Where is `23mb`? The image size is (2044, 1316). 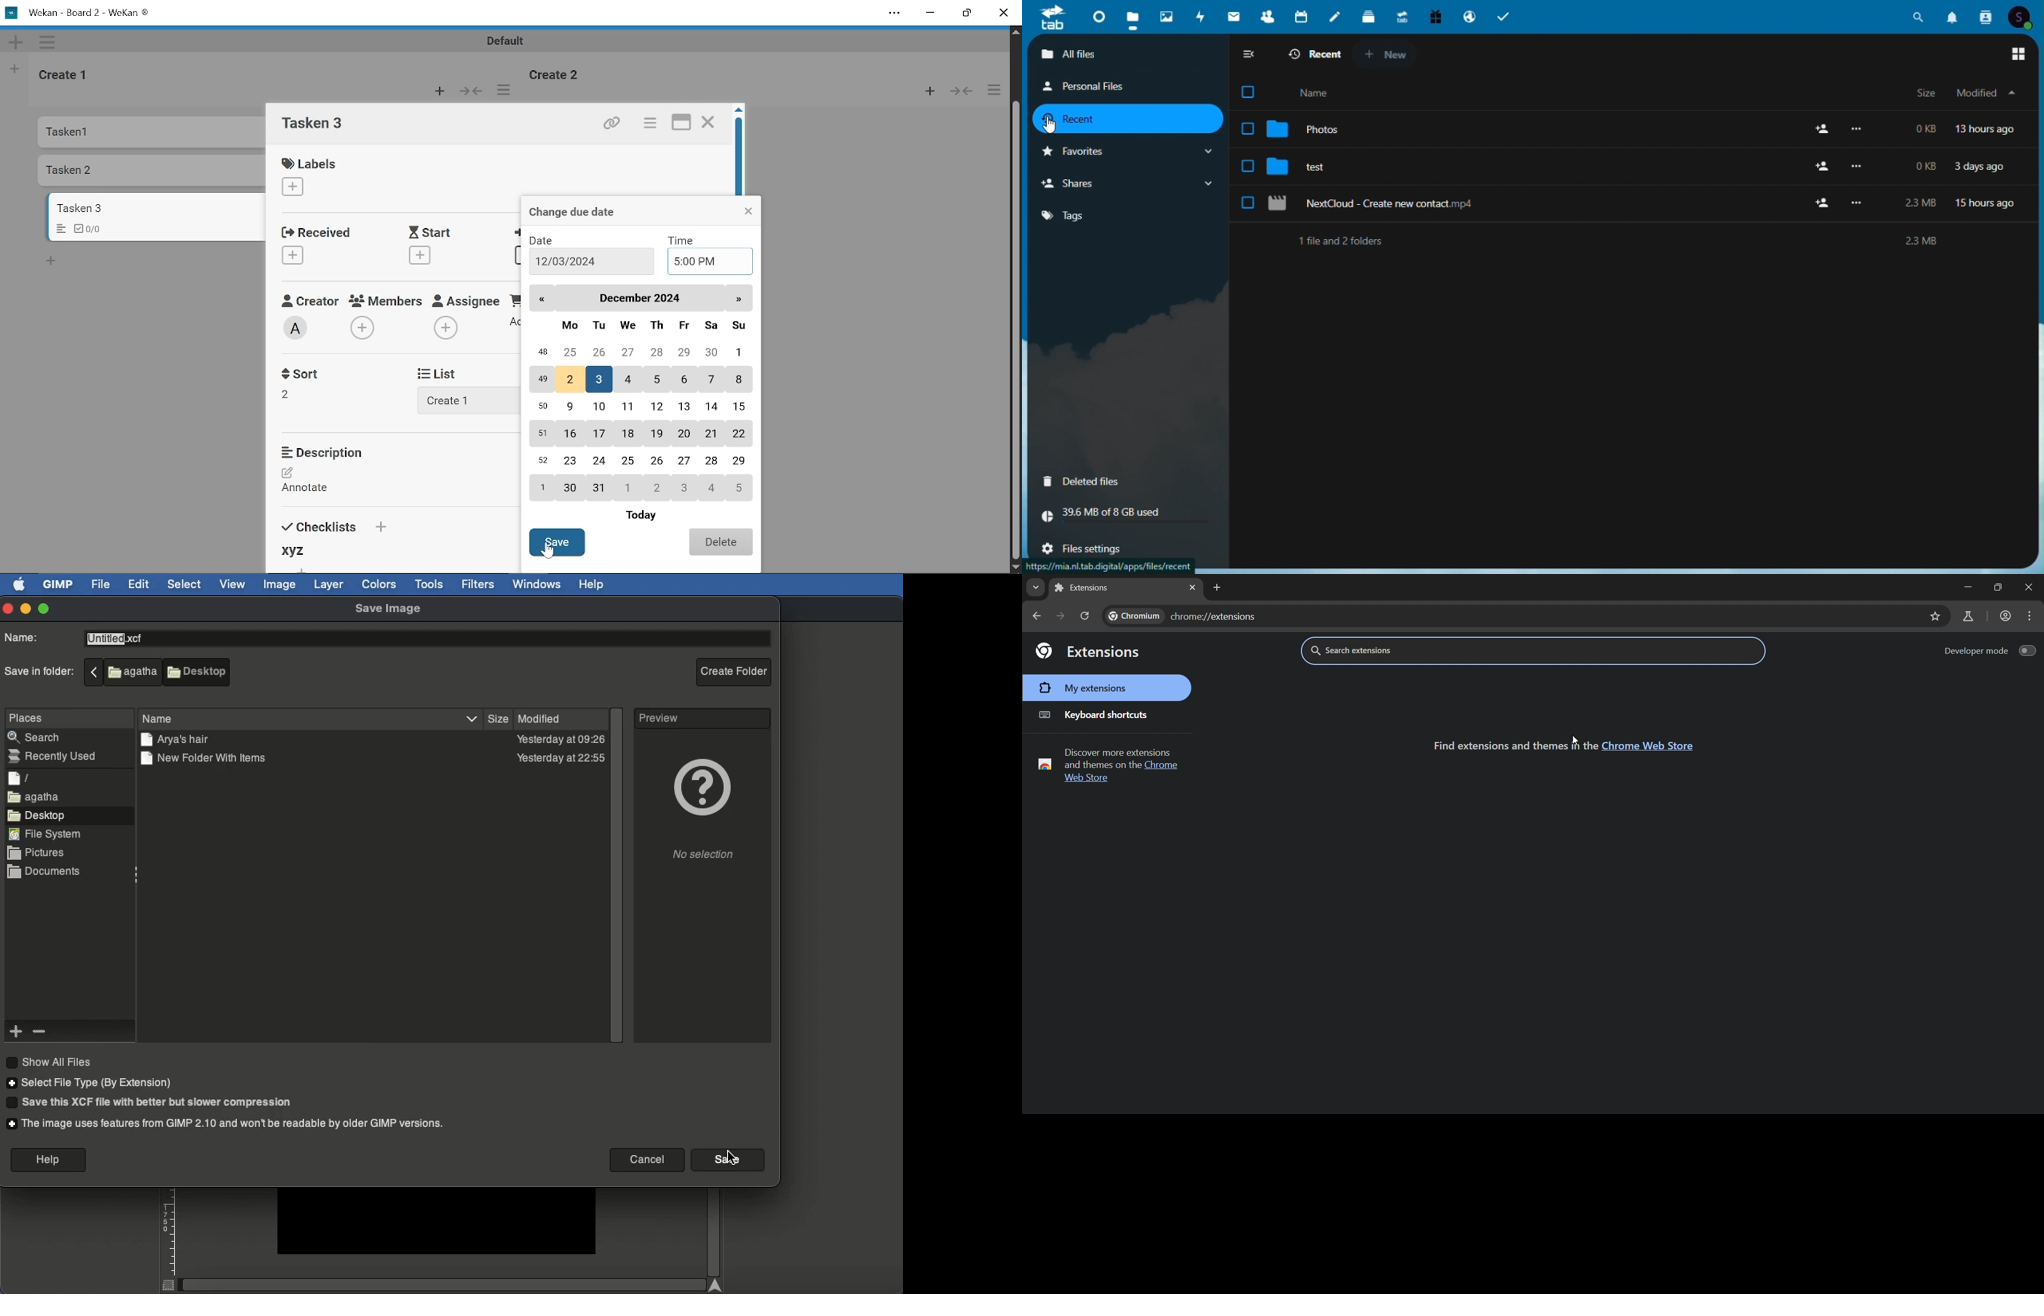 23mb is located at coordinates (1919, 205).